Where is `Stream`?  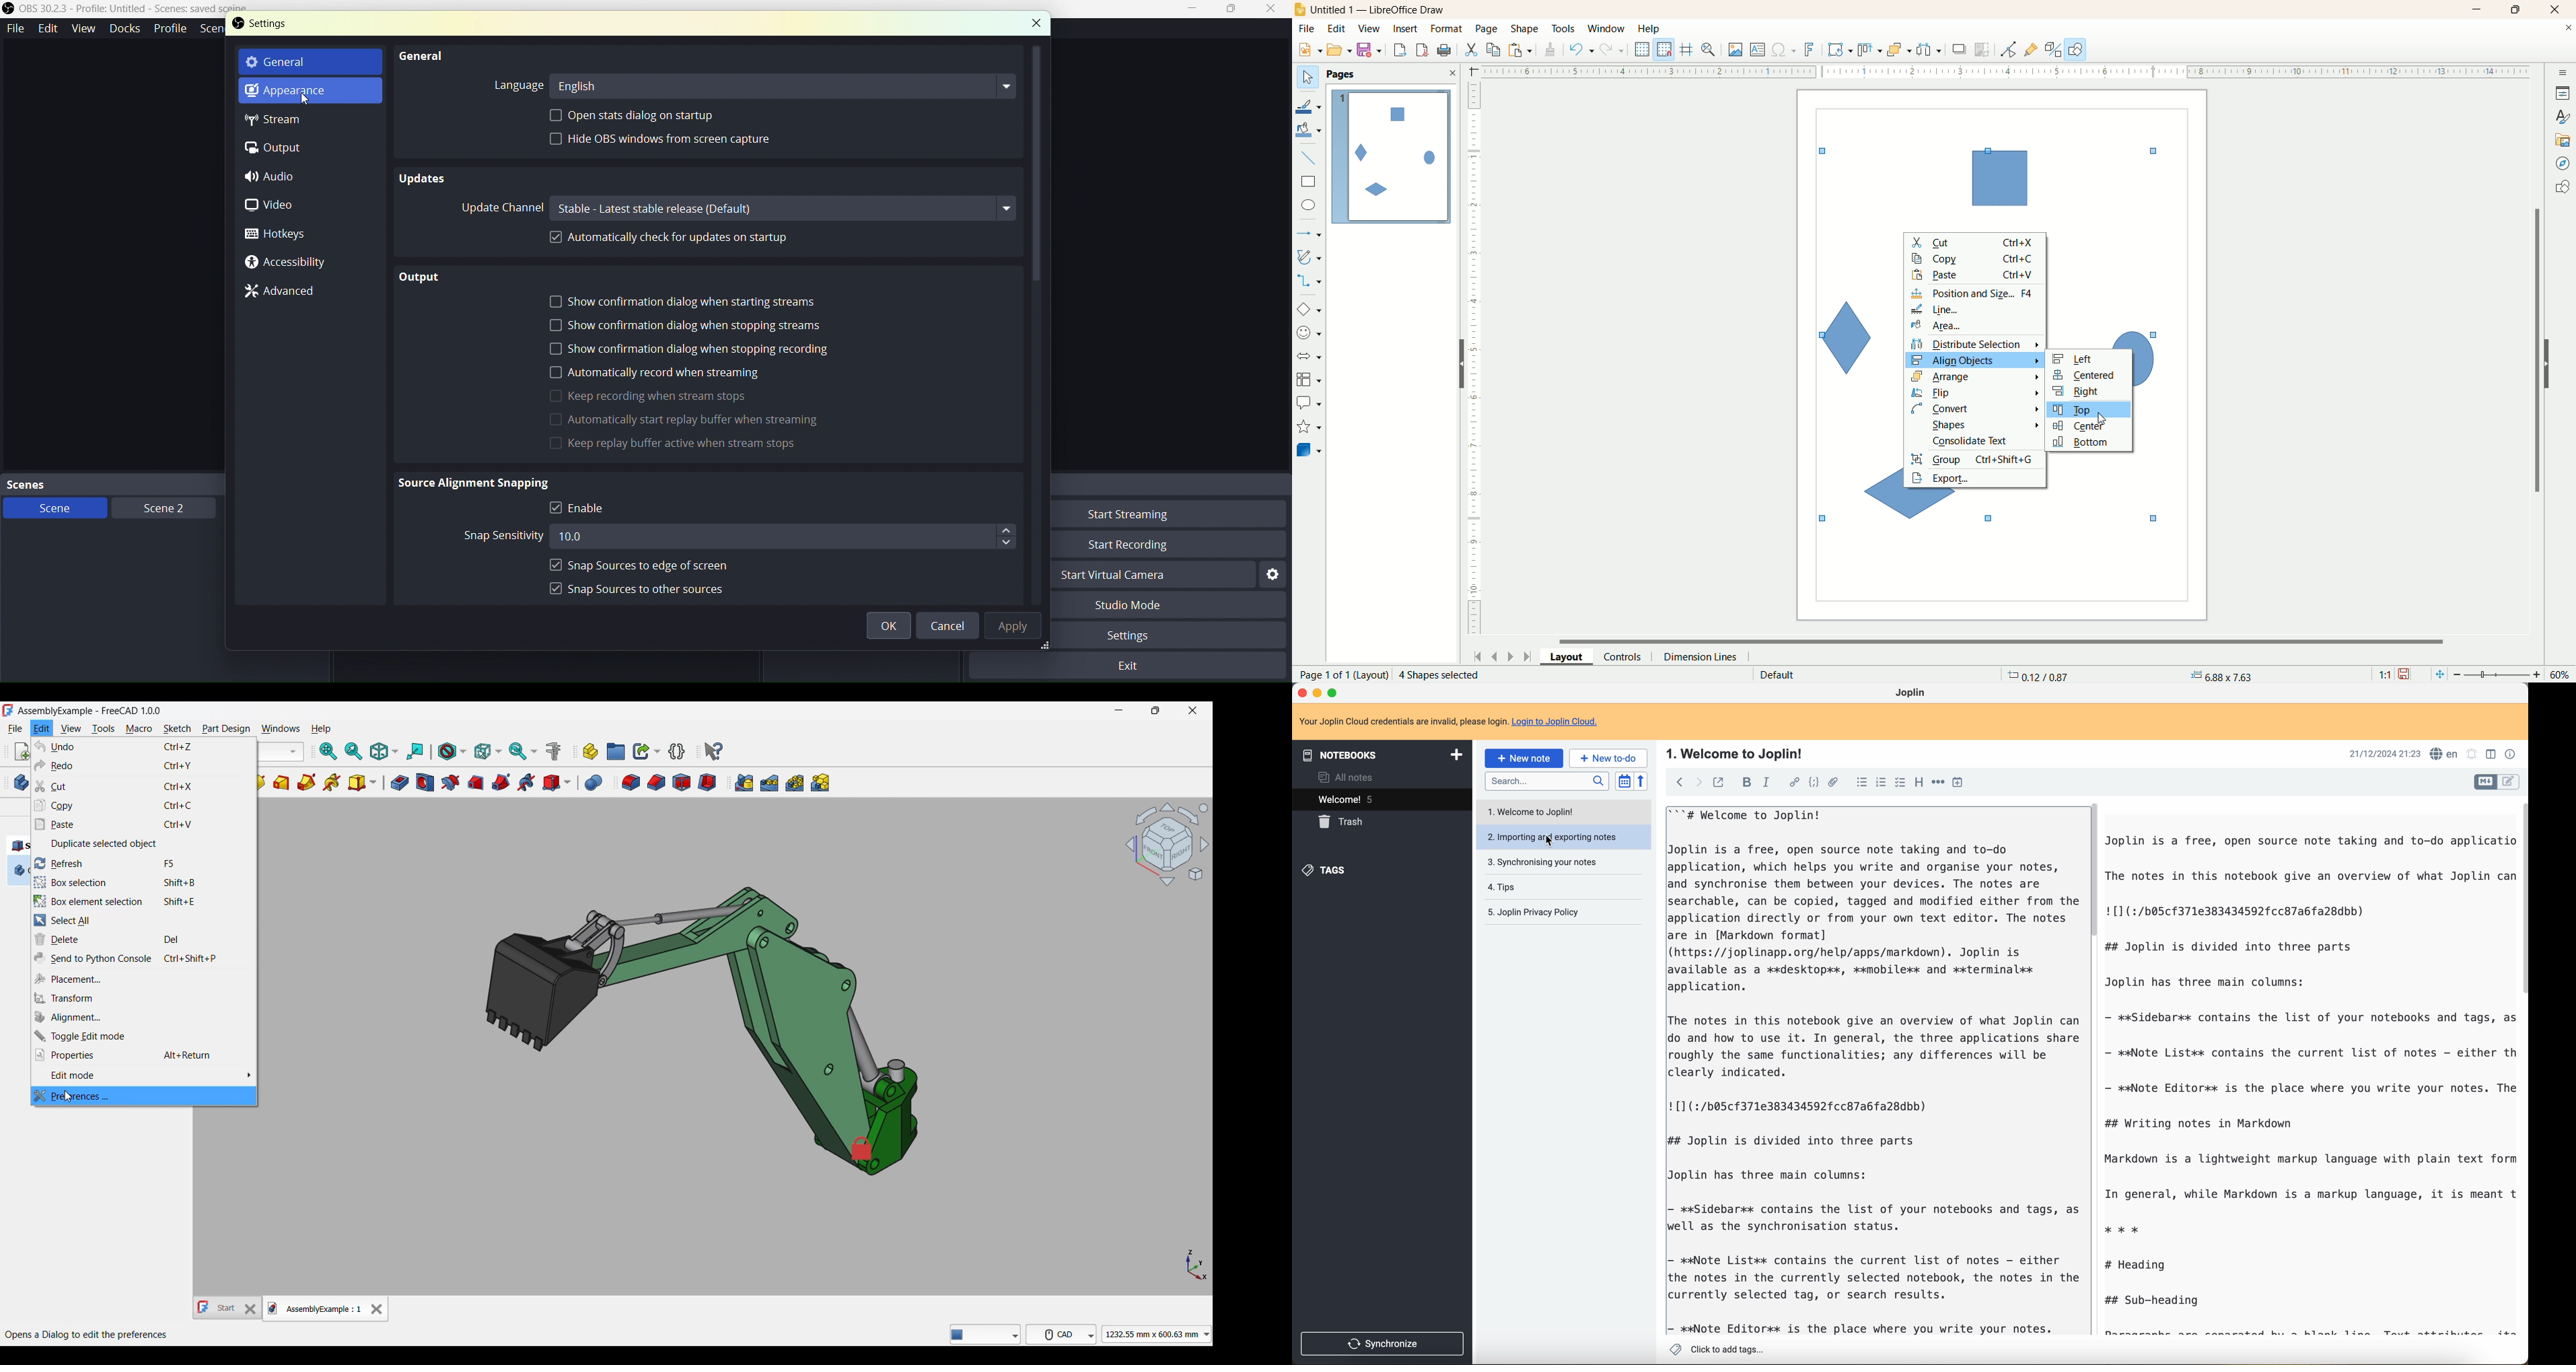 Stream is located at coordinates (287, 121).